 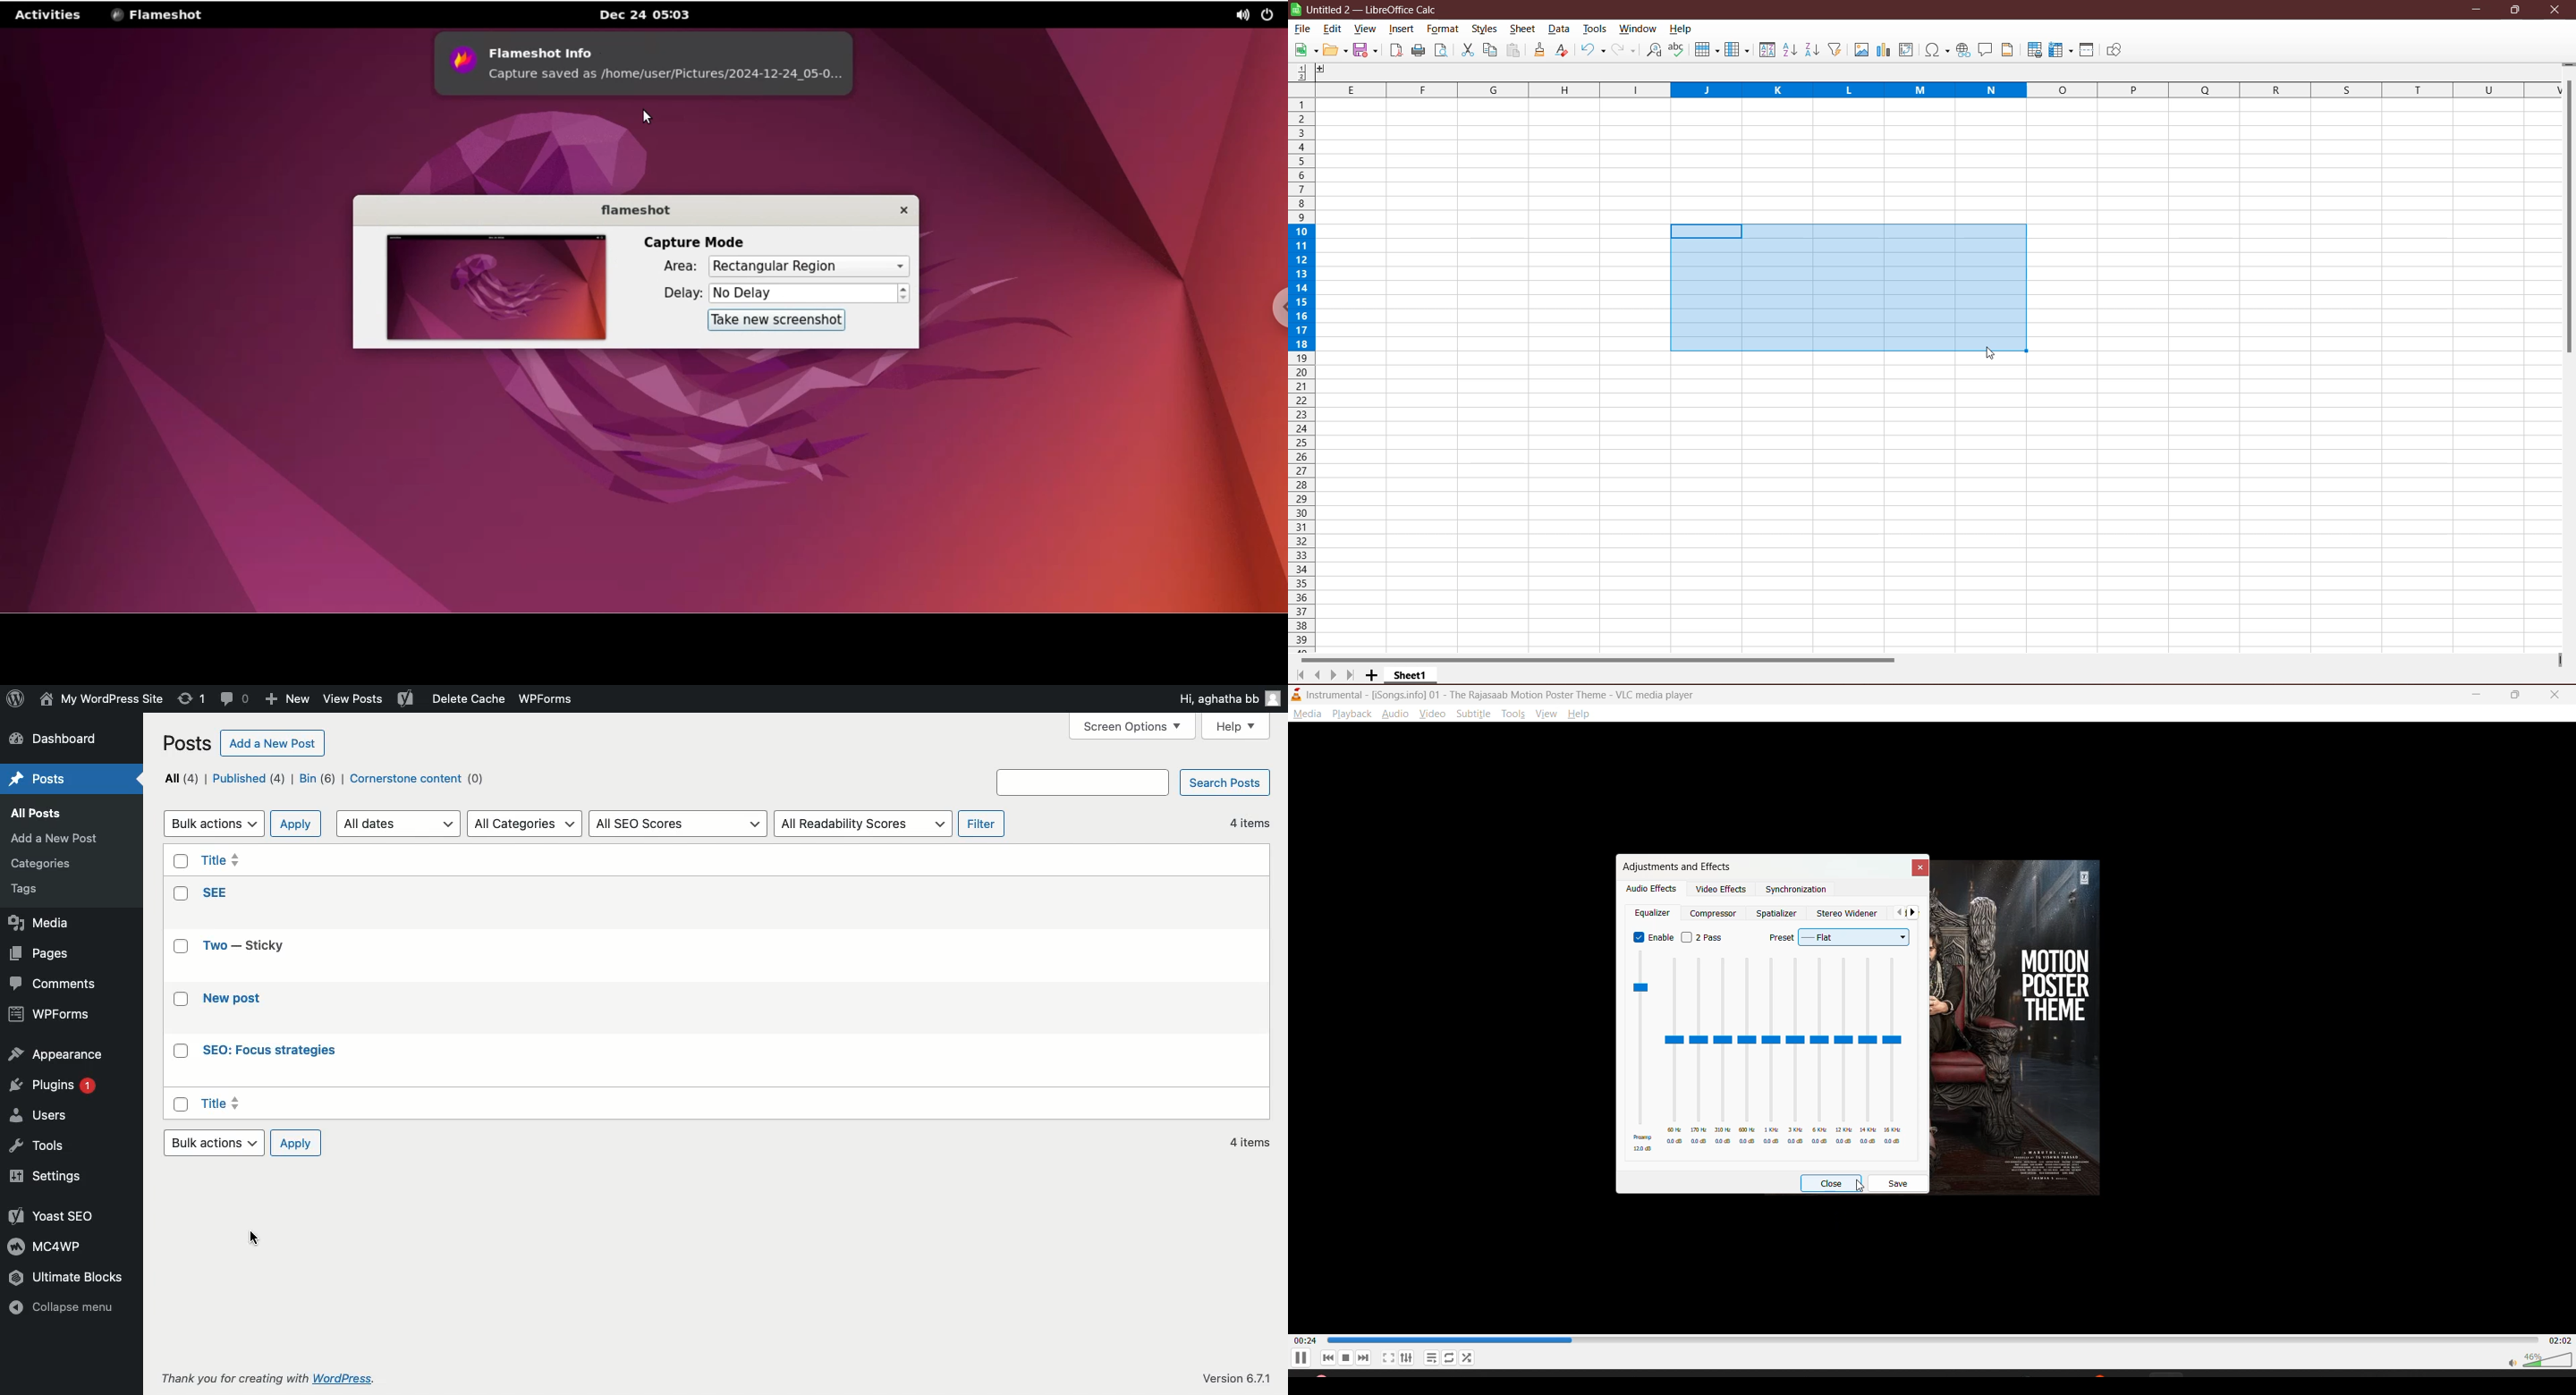 I want to click on Rows, so click(x=1705, y=51).